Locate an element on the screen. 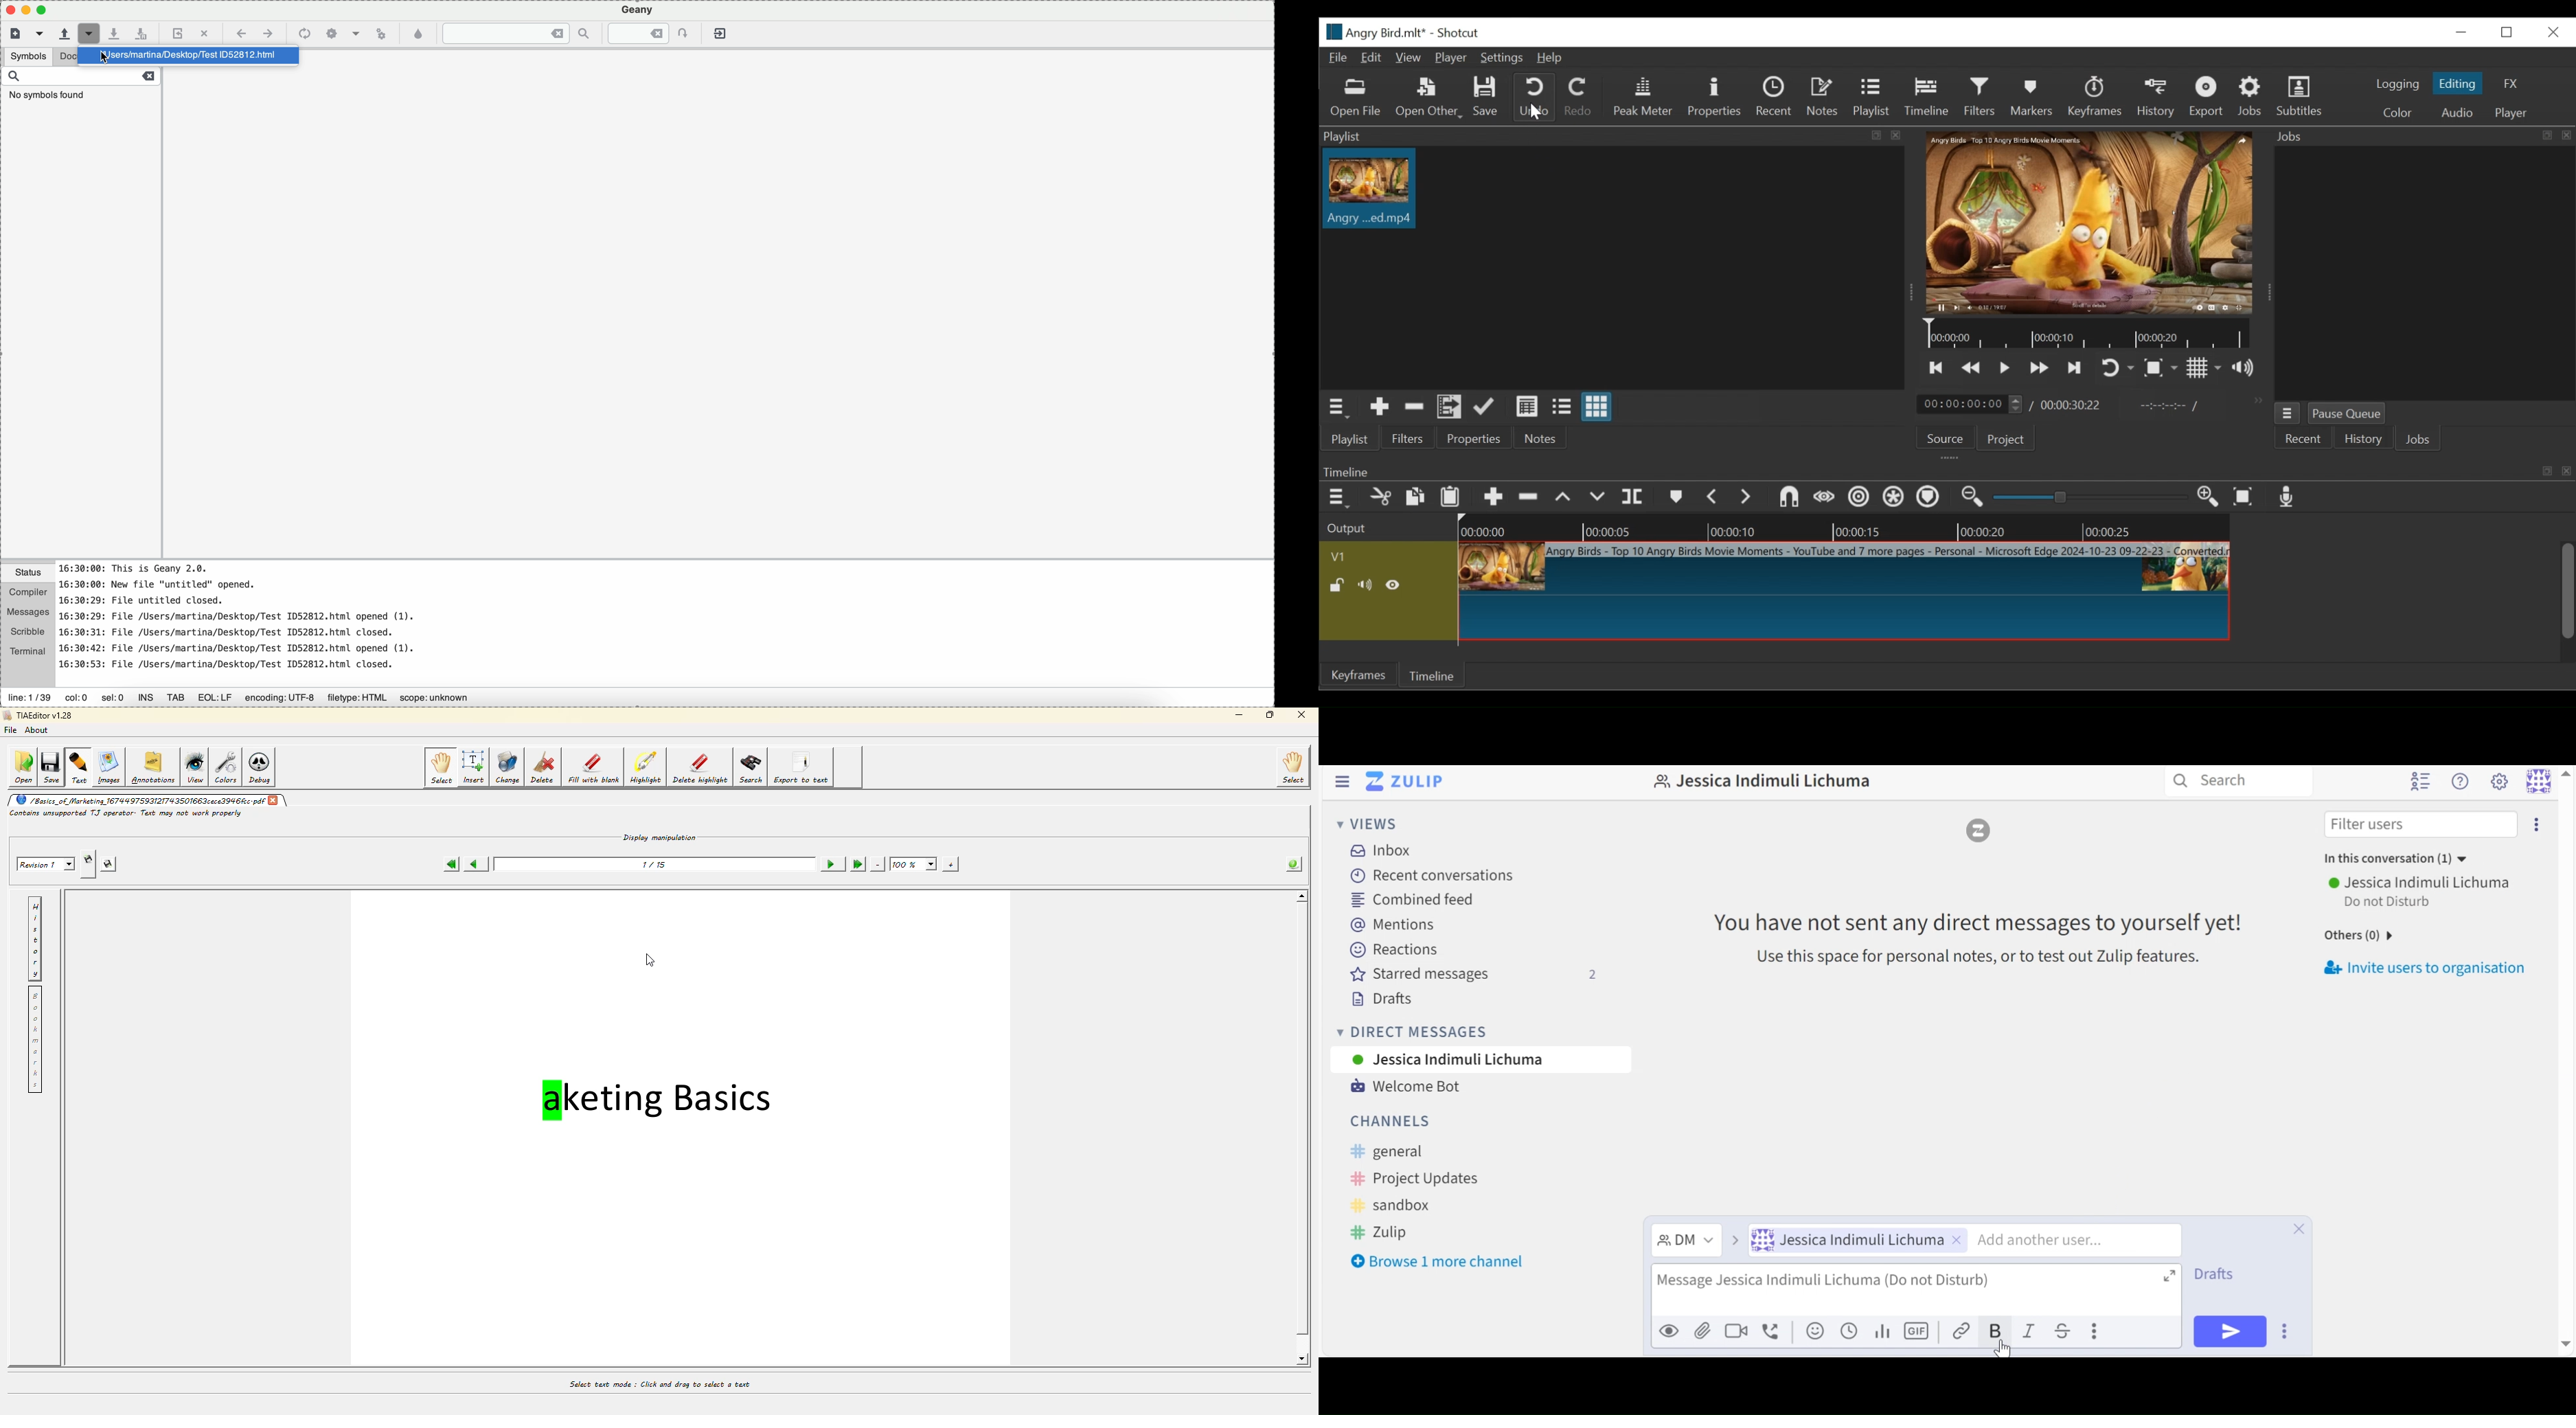  Undo is located at coordinates (1534, 97).